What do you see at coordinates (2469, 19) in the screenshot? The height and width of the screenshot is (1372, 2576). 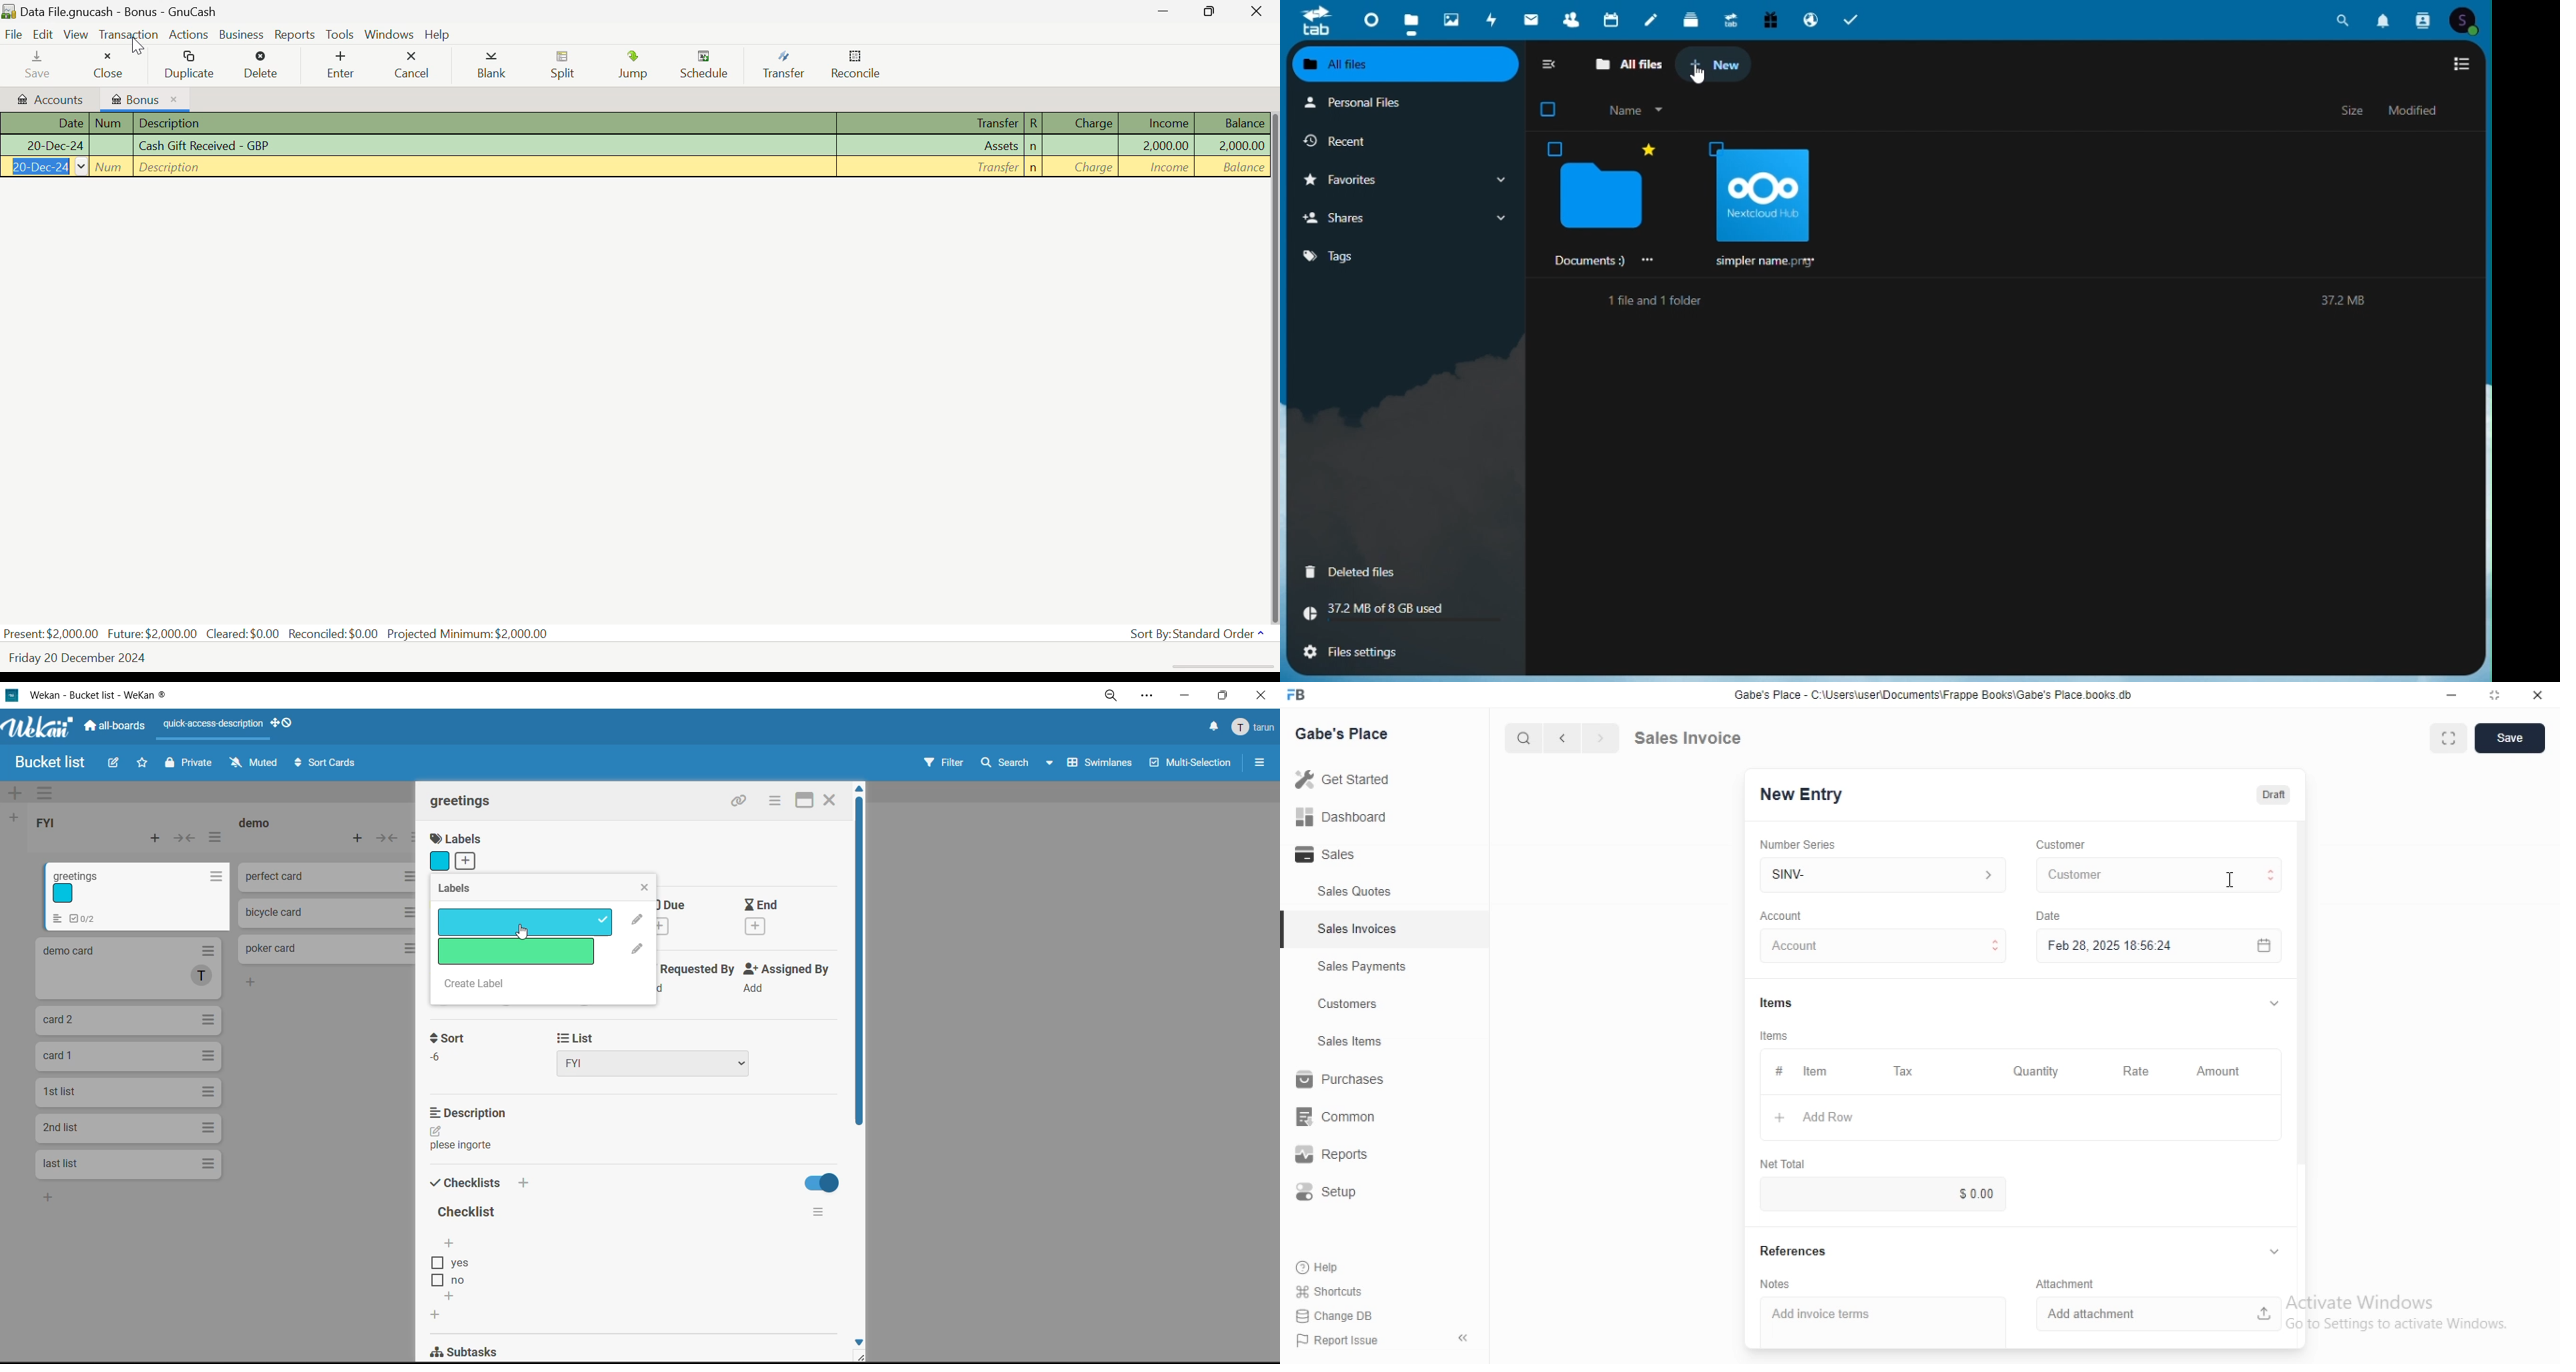 I see `Account icon` at bounding box center [2469, 19].